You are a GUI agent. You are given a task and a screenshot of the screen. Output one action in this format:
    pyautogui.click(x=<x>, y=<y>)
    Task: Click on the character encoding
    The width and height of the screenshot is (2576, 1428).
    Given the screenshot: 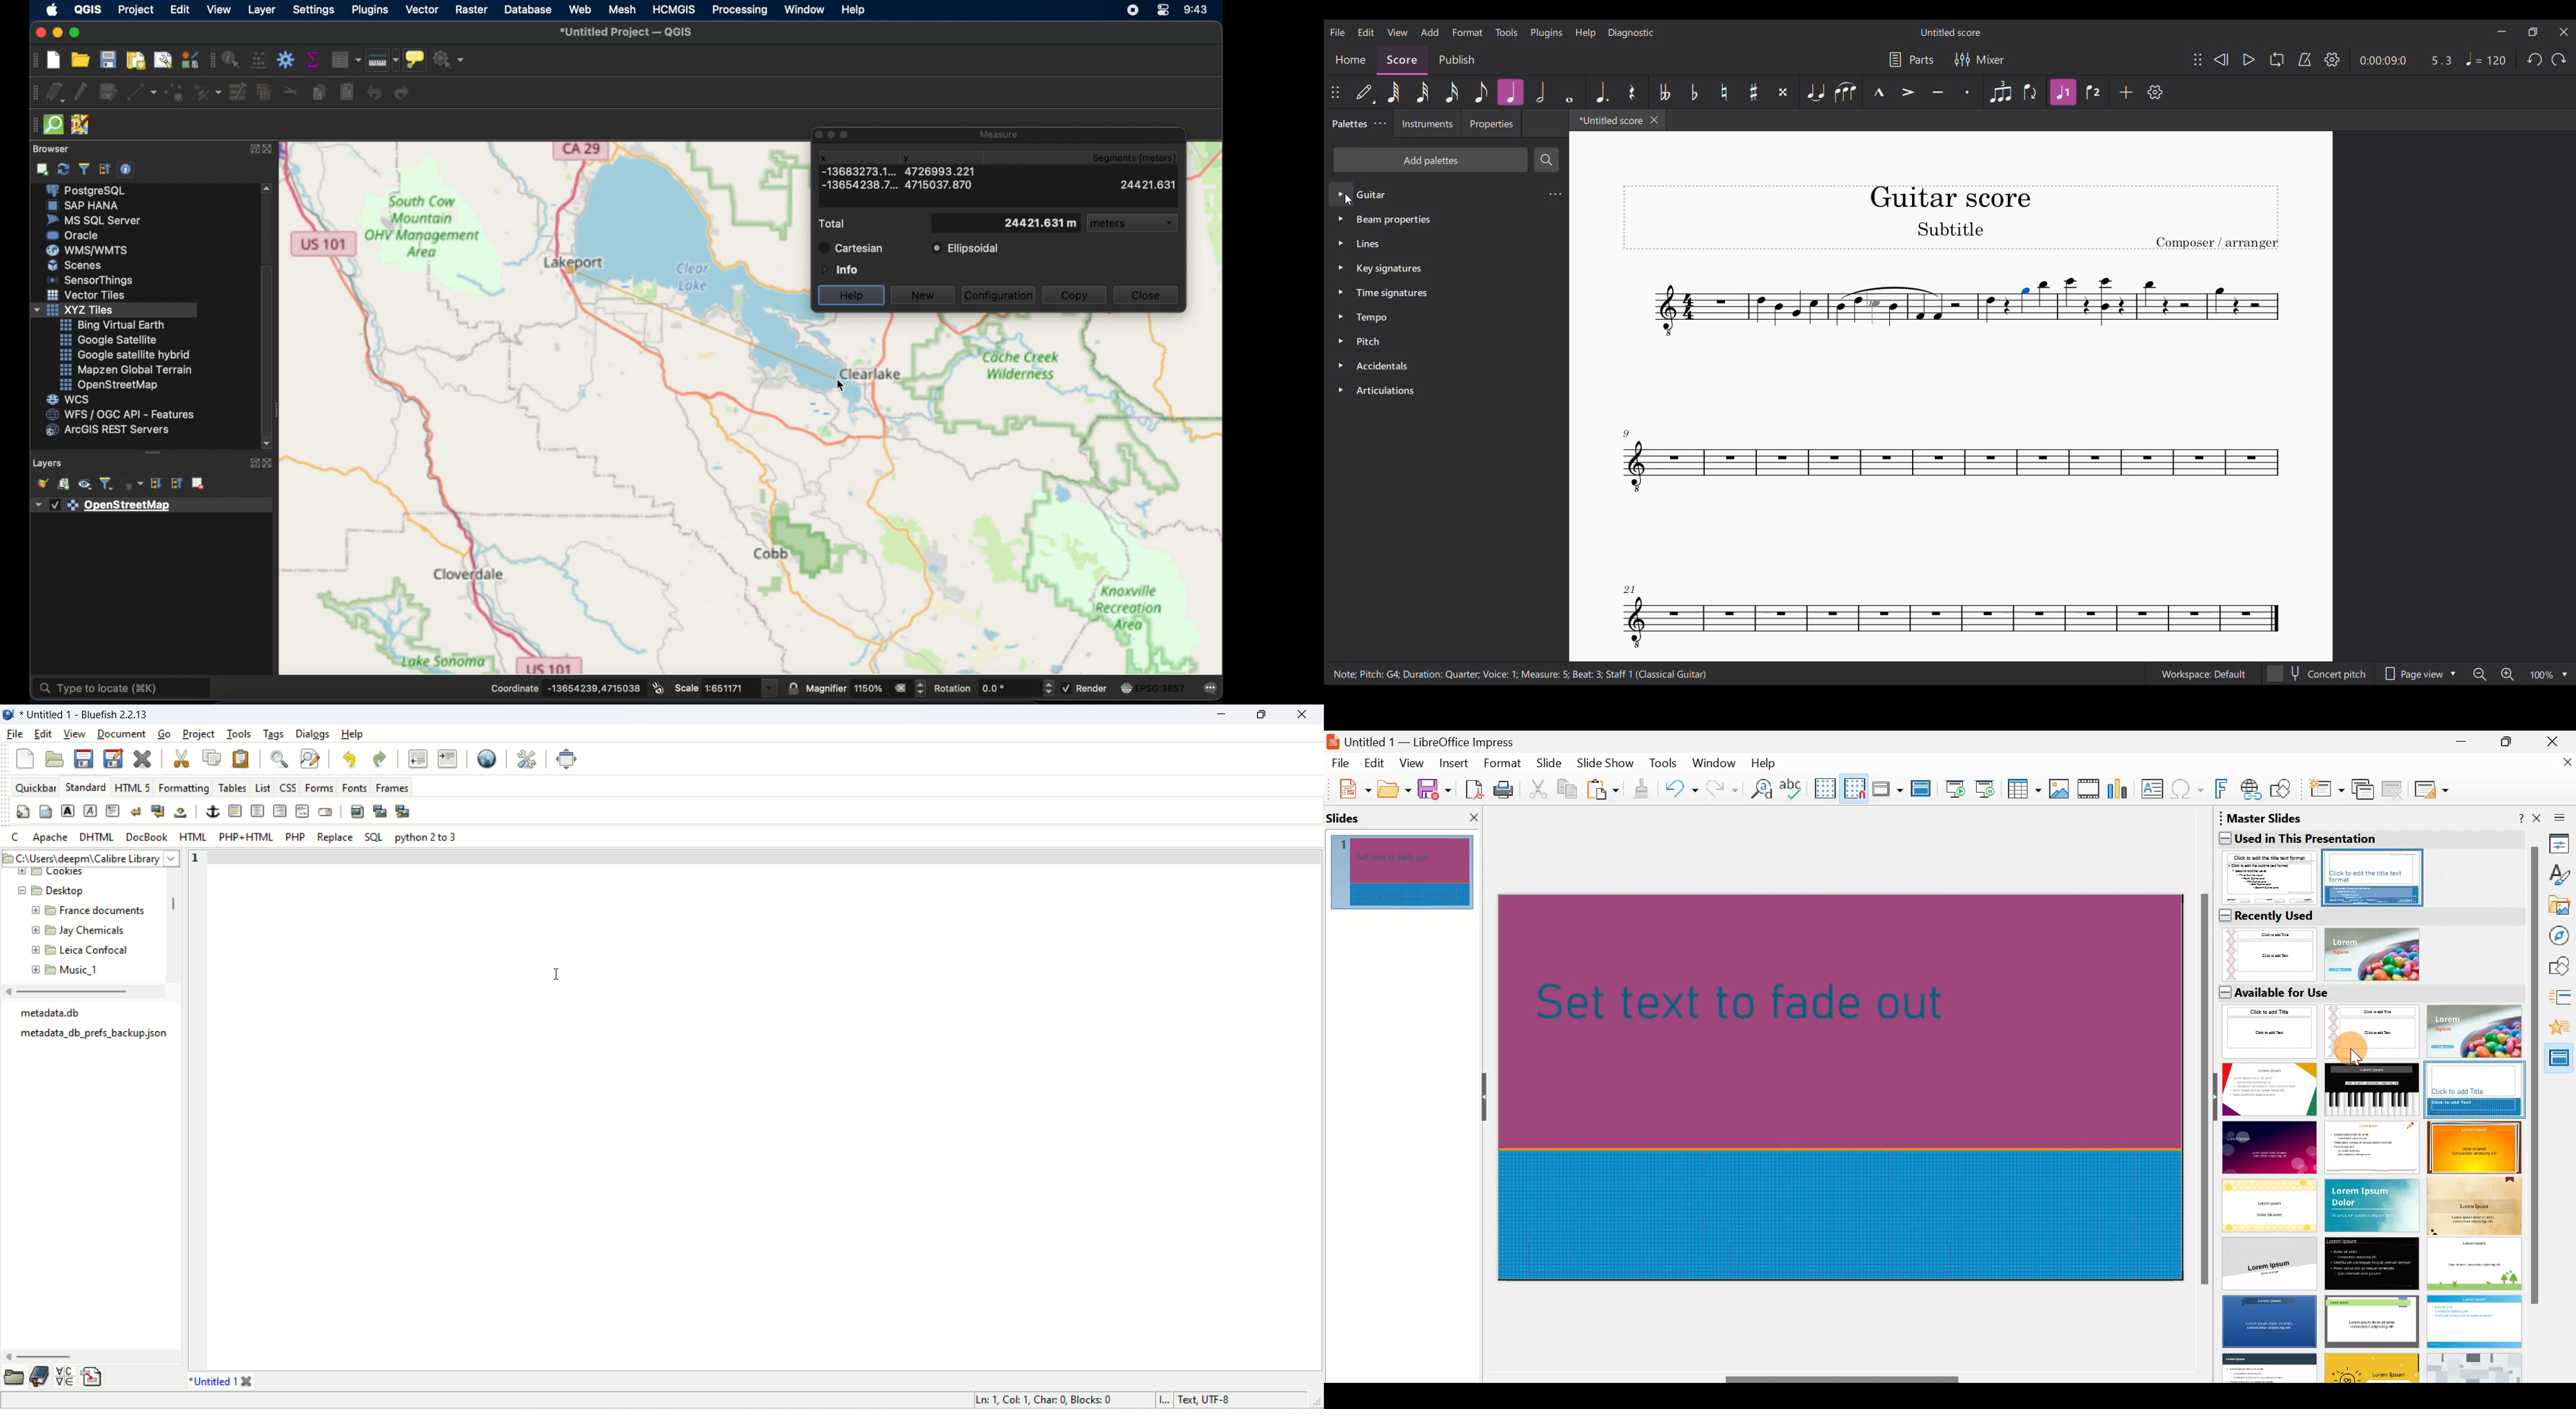 What is the action you would take?
    pyautogui.click(x=1206, y=1401)
    